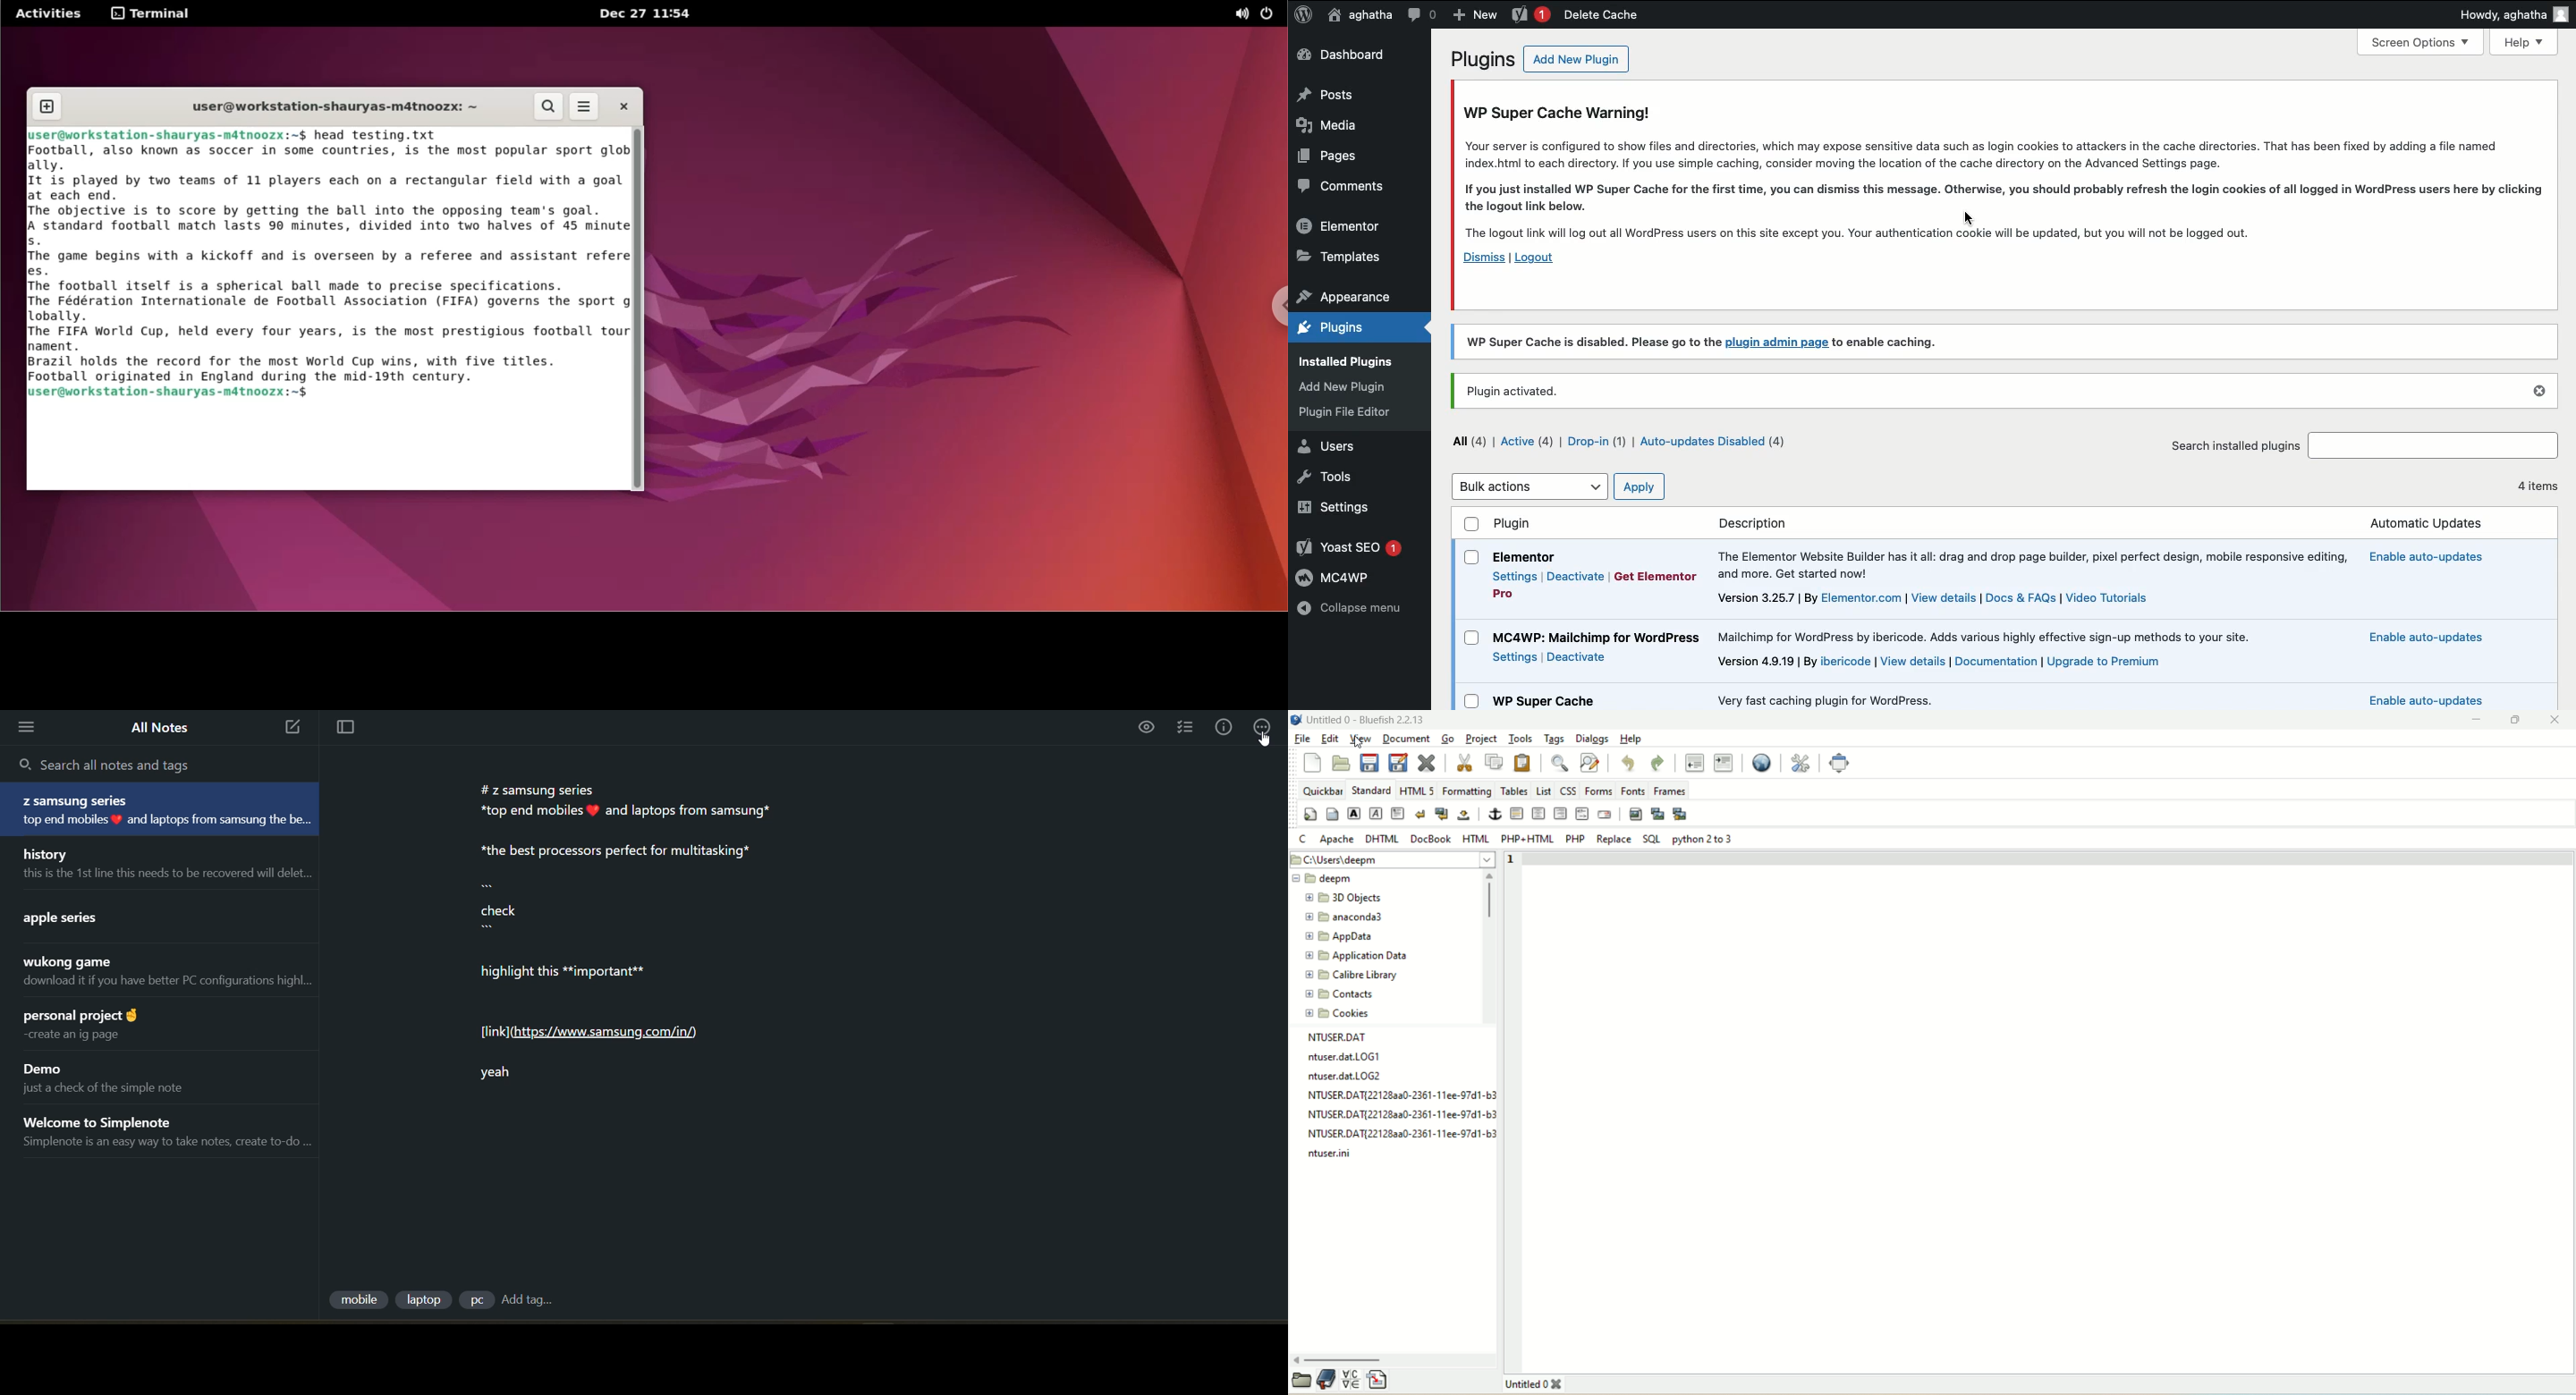 Image resolution: width=2576 pixels, height=1400 pixels. I want to click on command input, so click(470, 394).